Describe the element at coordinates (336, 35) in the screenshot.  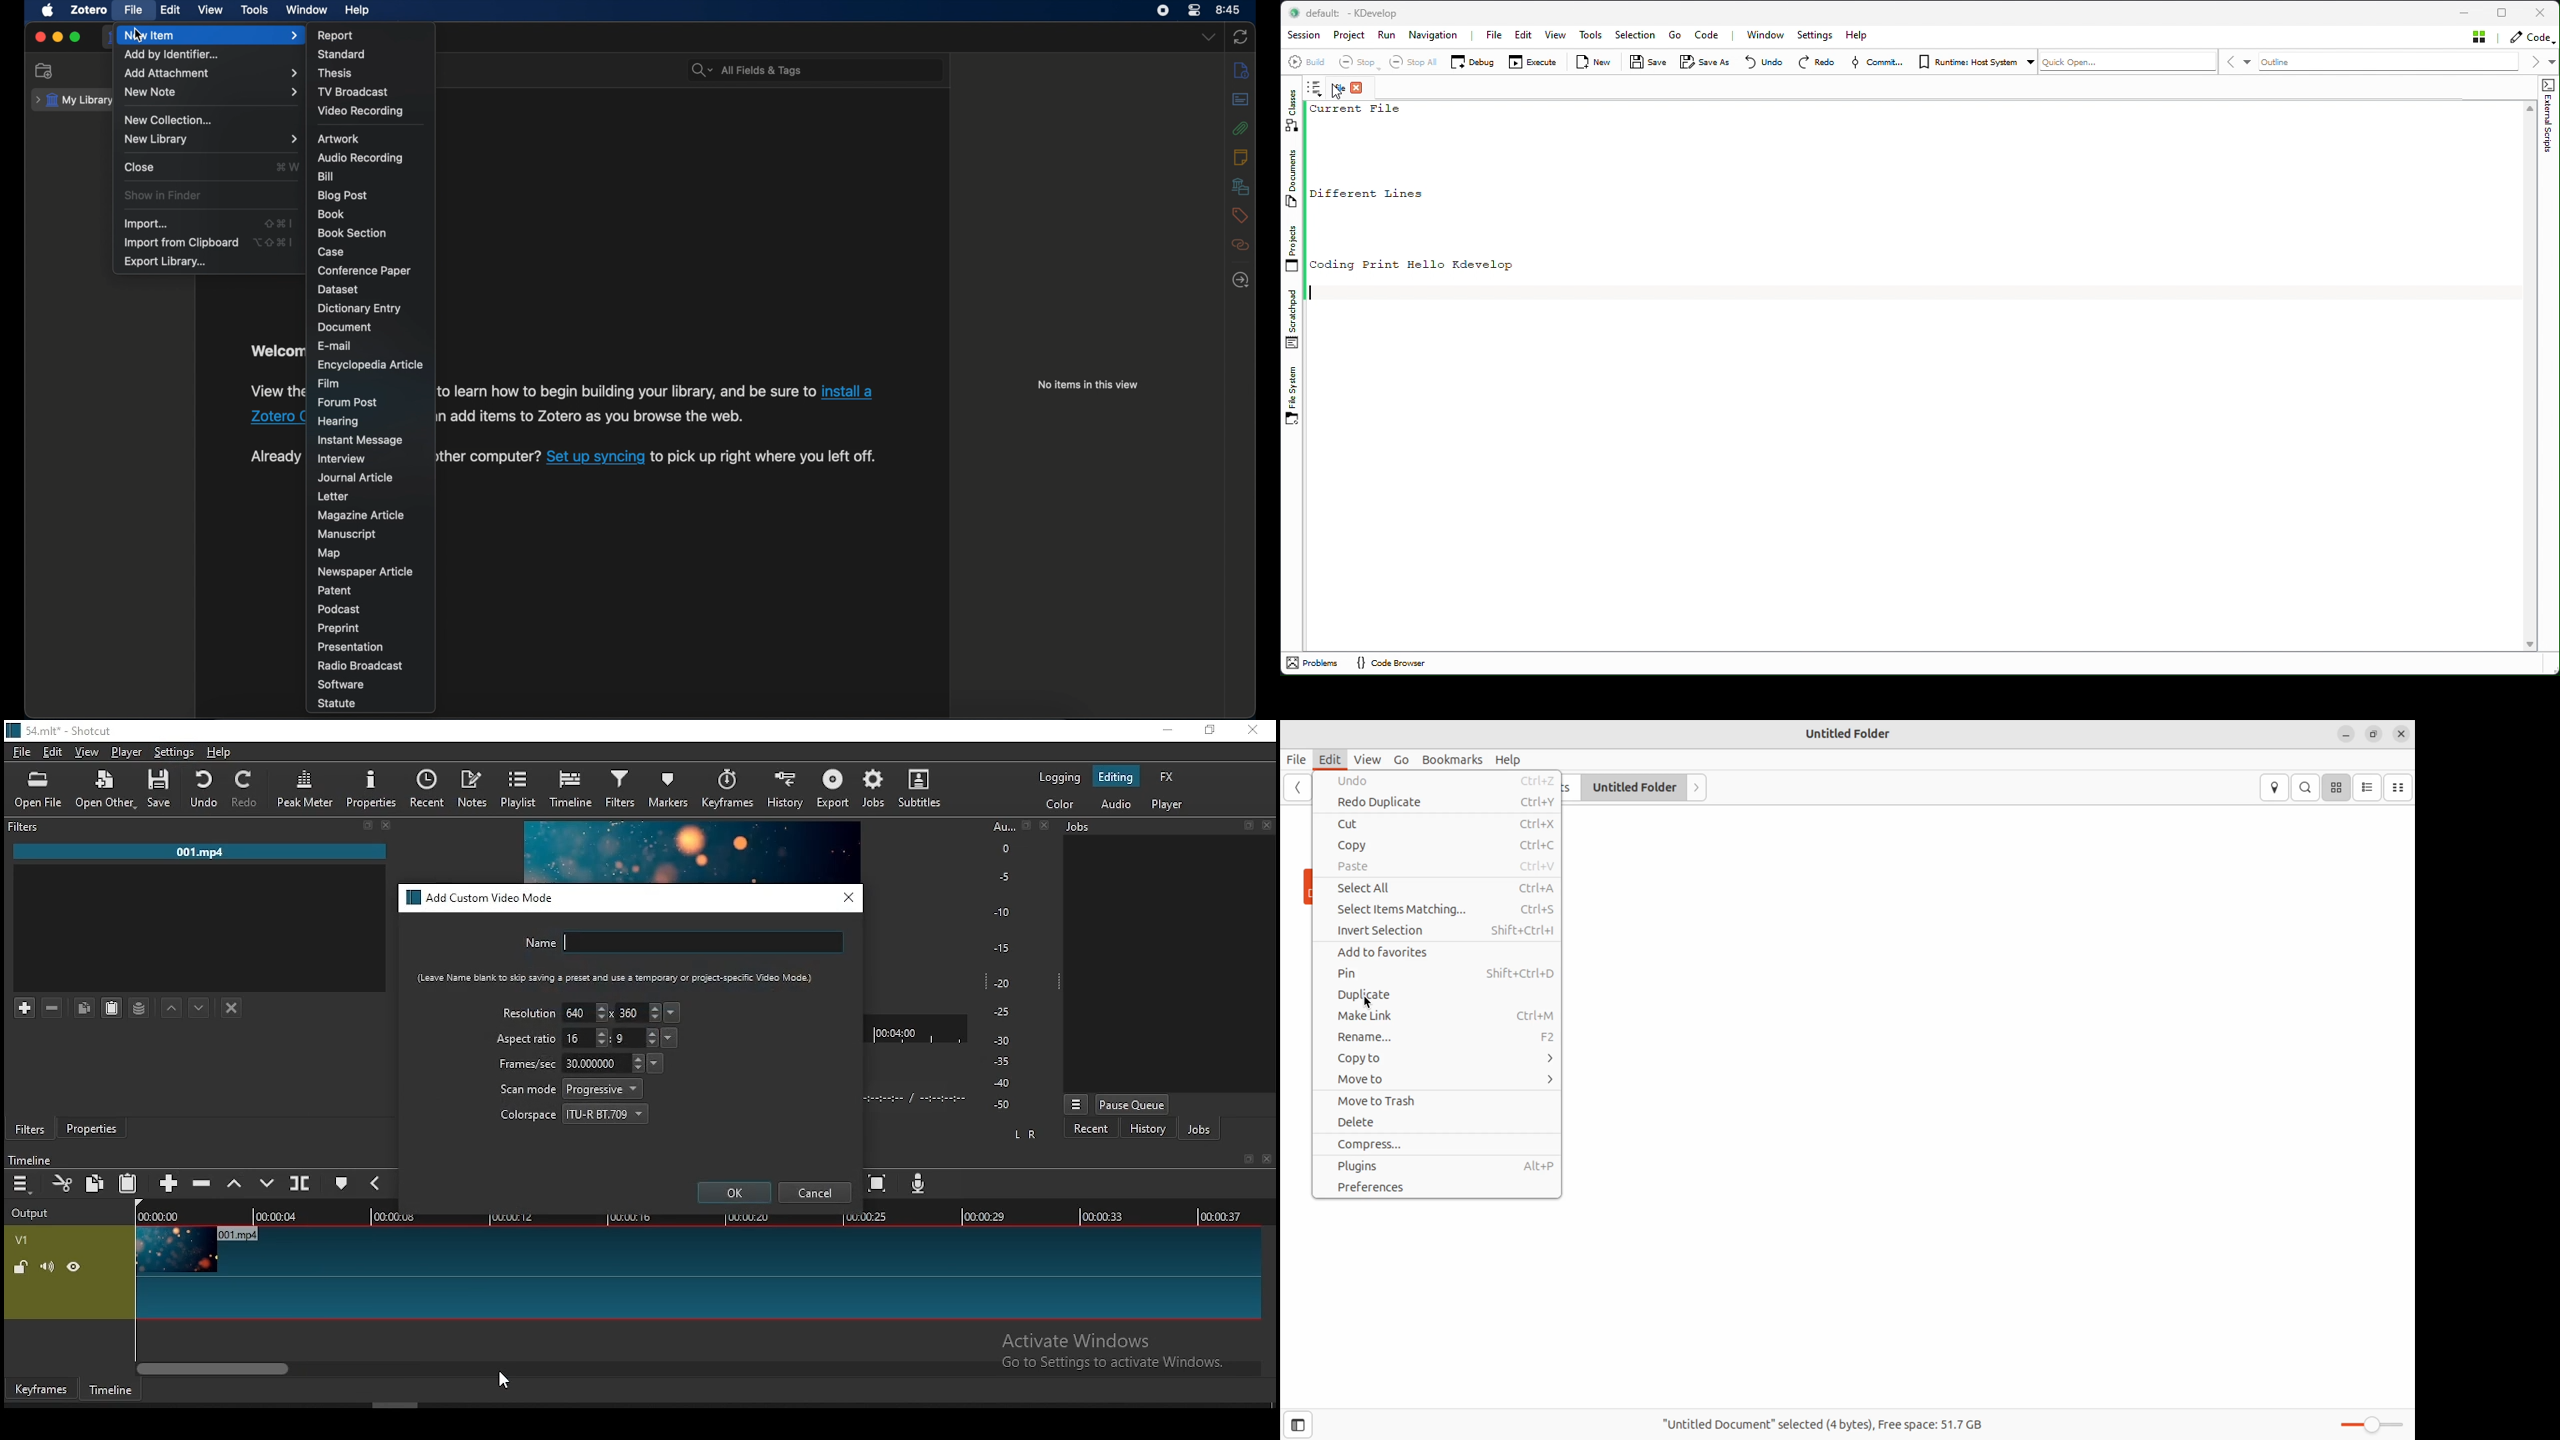
I see `report` at that location.